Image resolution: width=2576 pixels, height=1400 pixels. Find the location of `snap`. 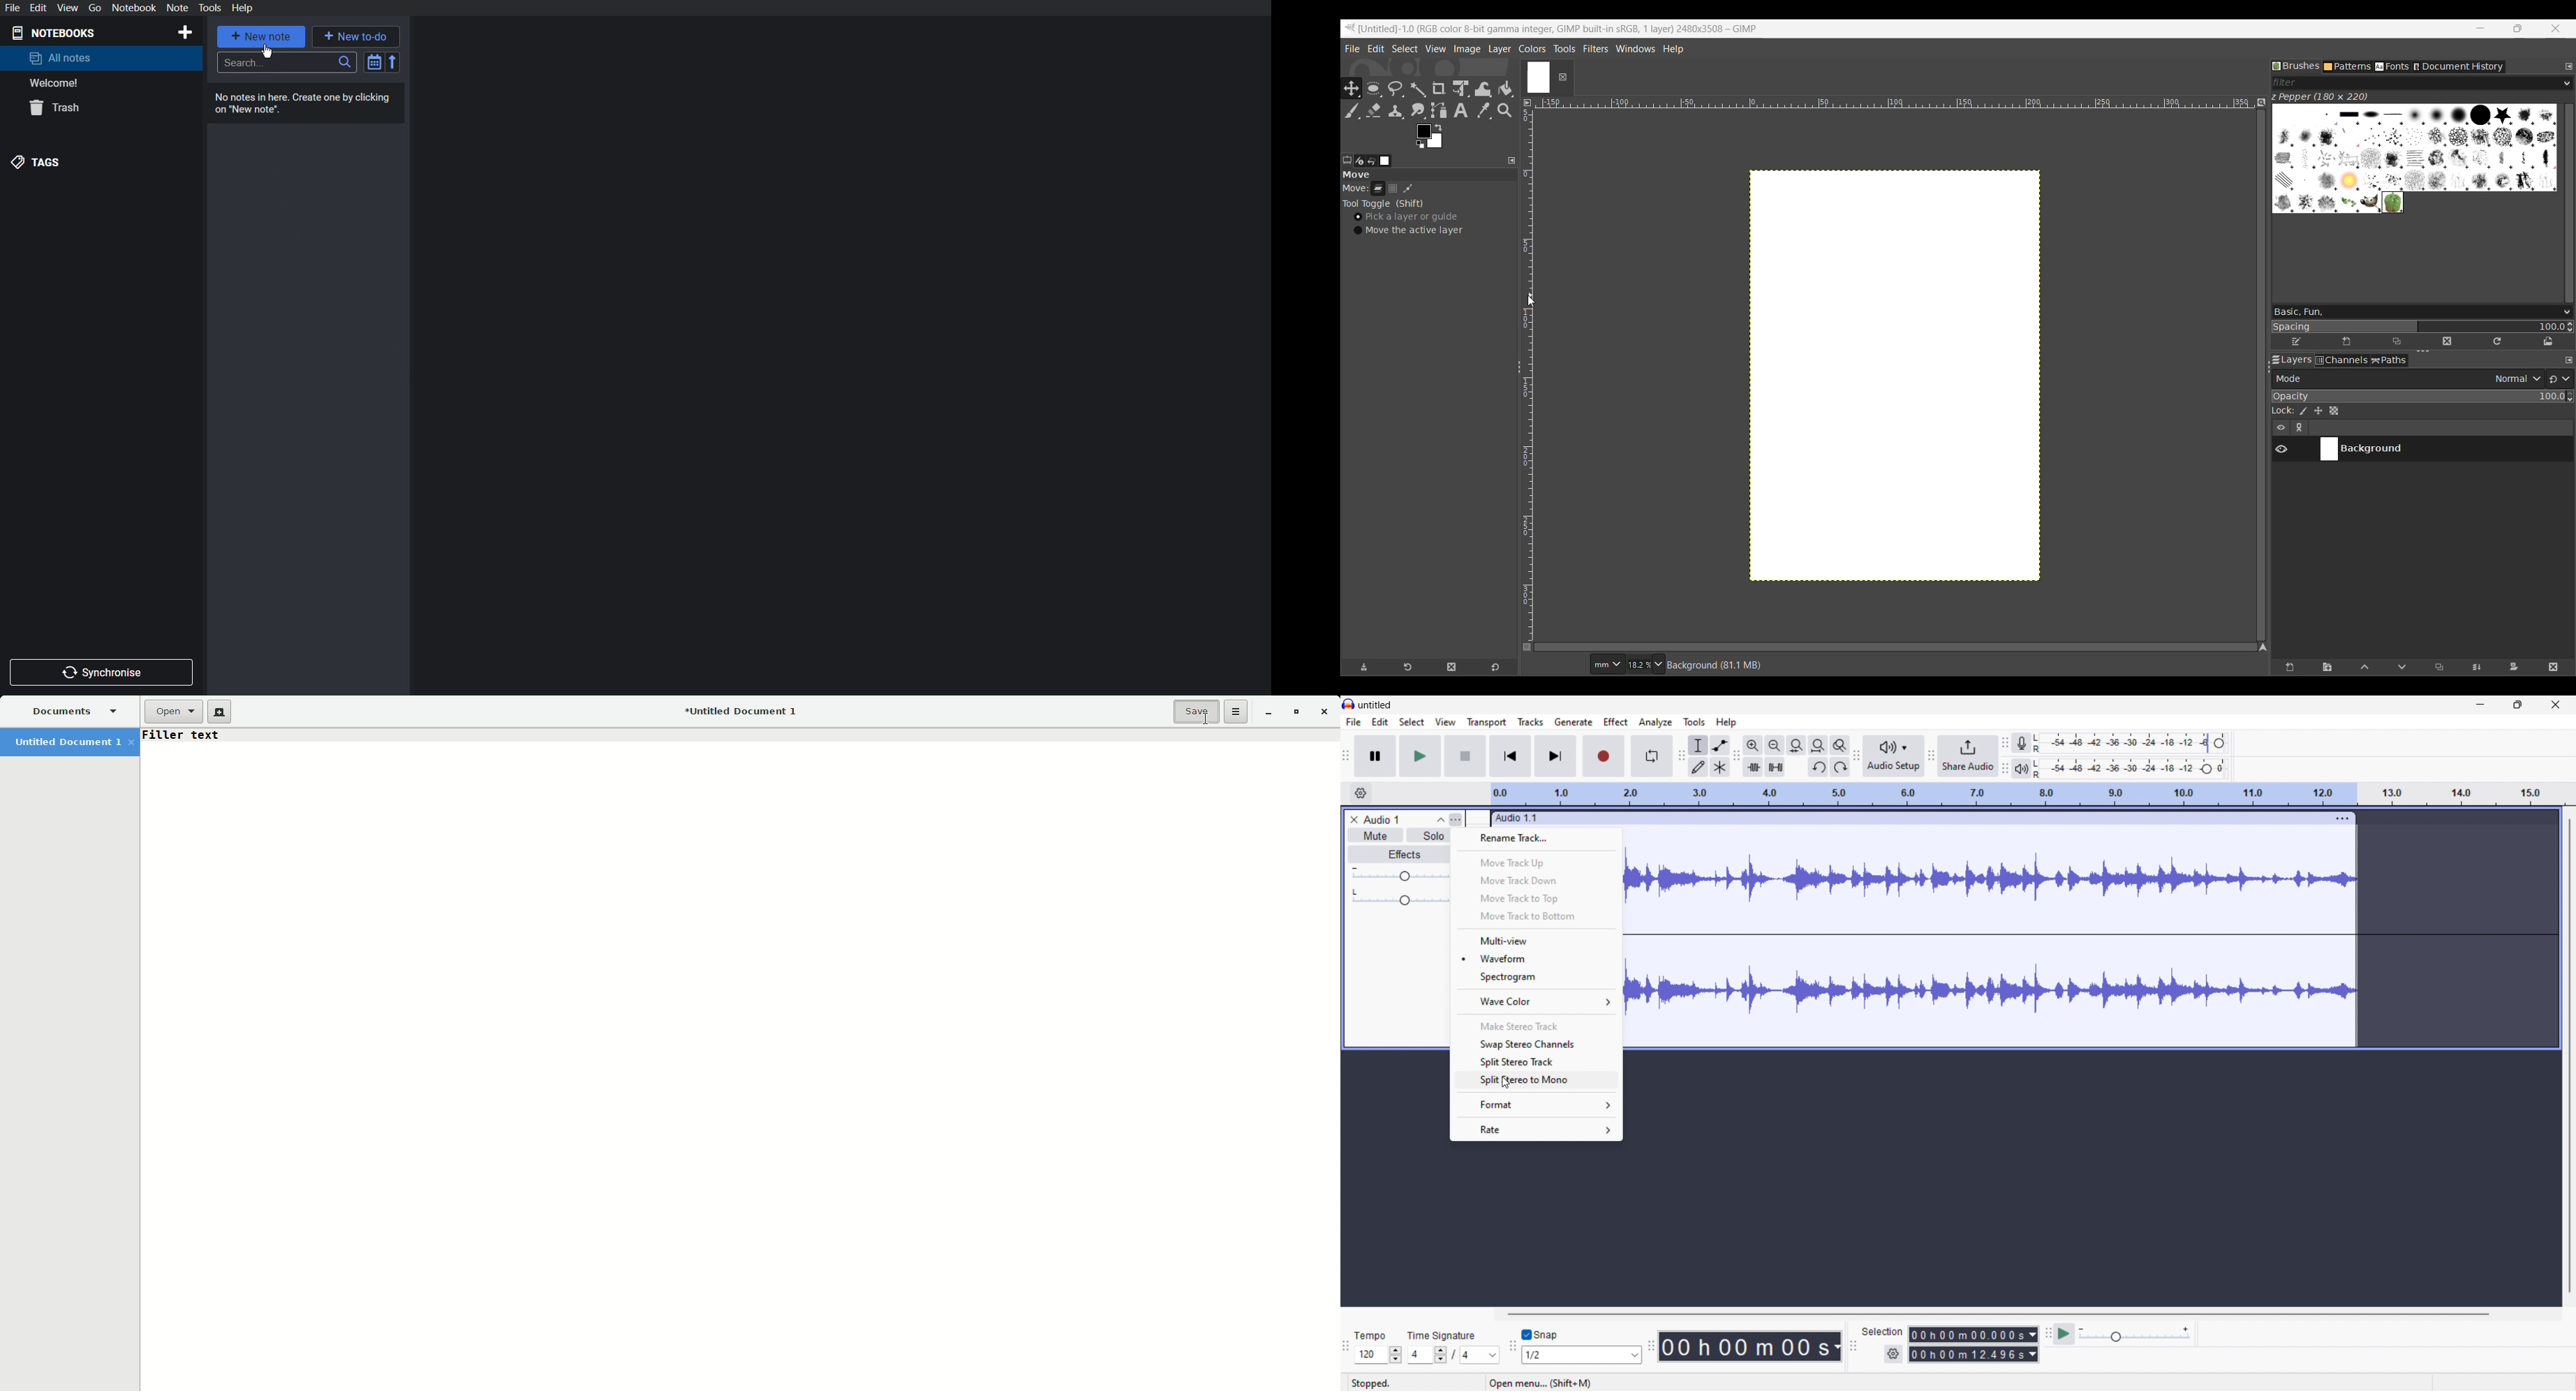

snap is located at coordinates (1550, 1336).